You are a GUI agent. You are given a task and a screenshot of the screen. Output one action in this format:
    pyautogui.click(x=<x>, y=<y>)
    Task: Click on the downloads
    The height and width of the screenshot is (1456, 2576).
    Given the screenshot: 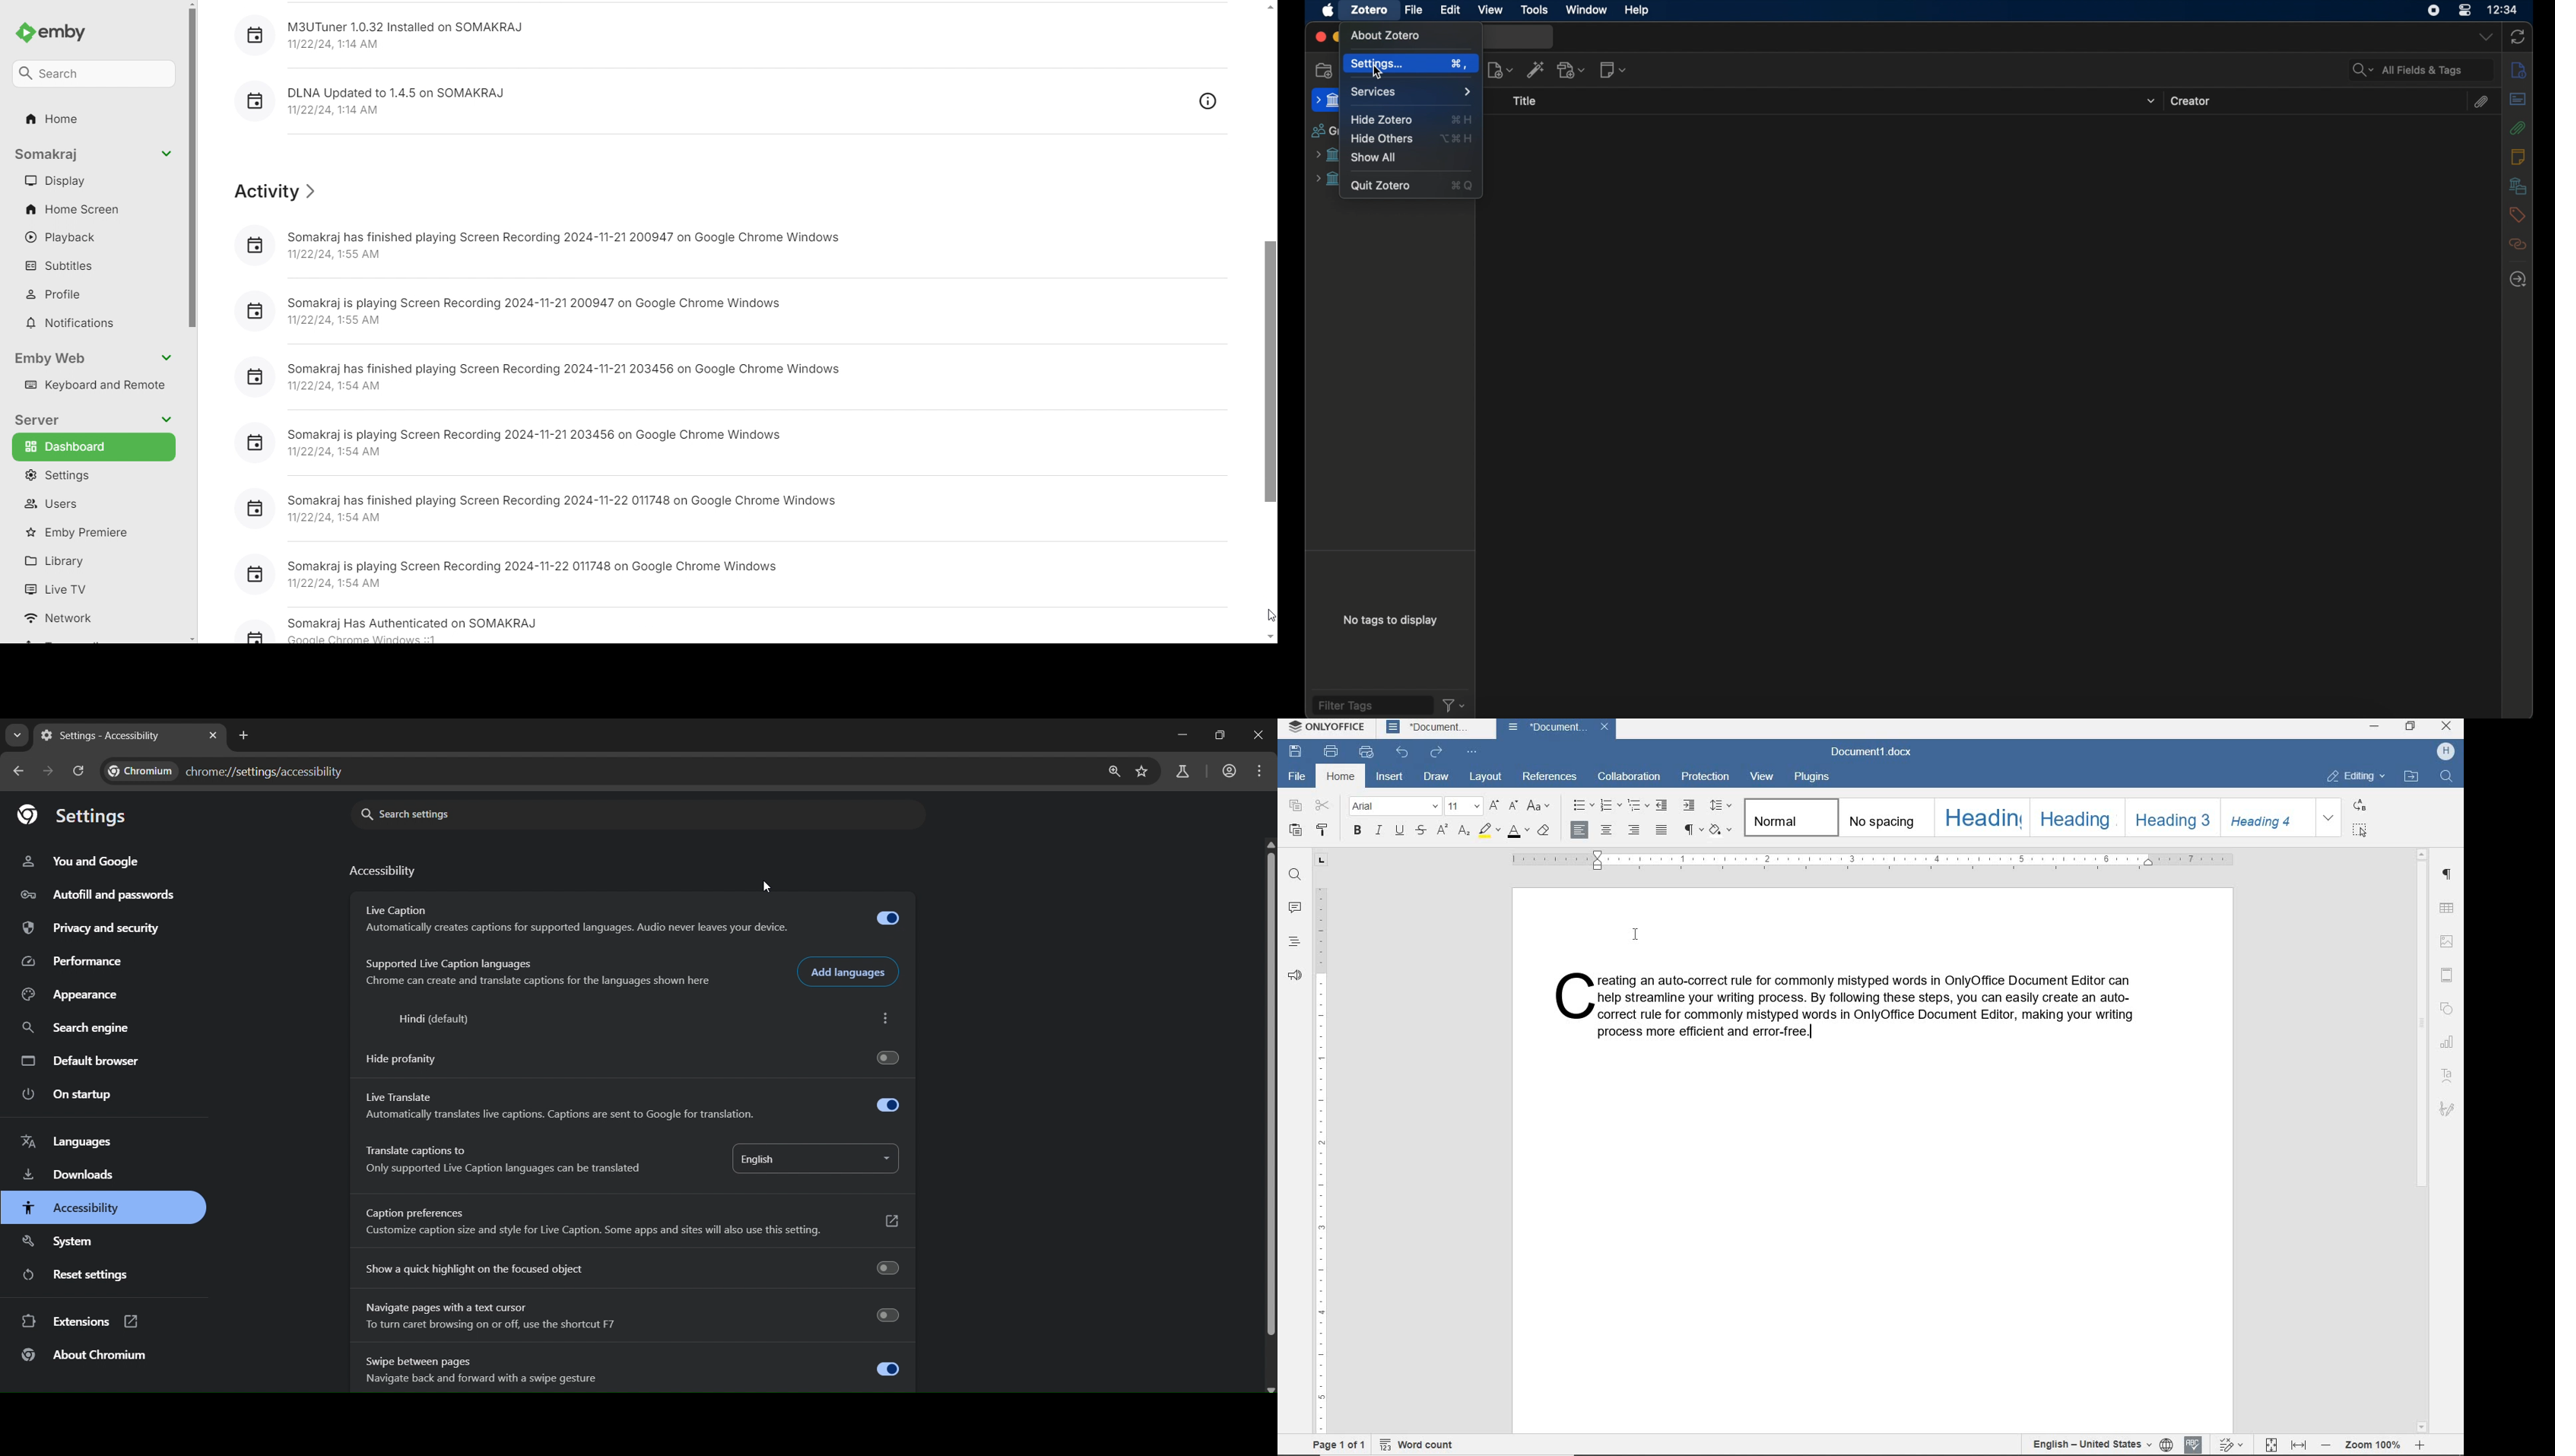 What is the action you would take?
    pyautogui.click(x=71, y=1177)
    